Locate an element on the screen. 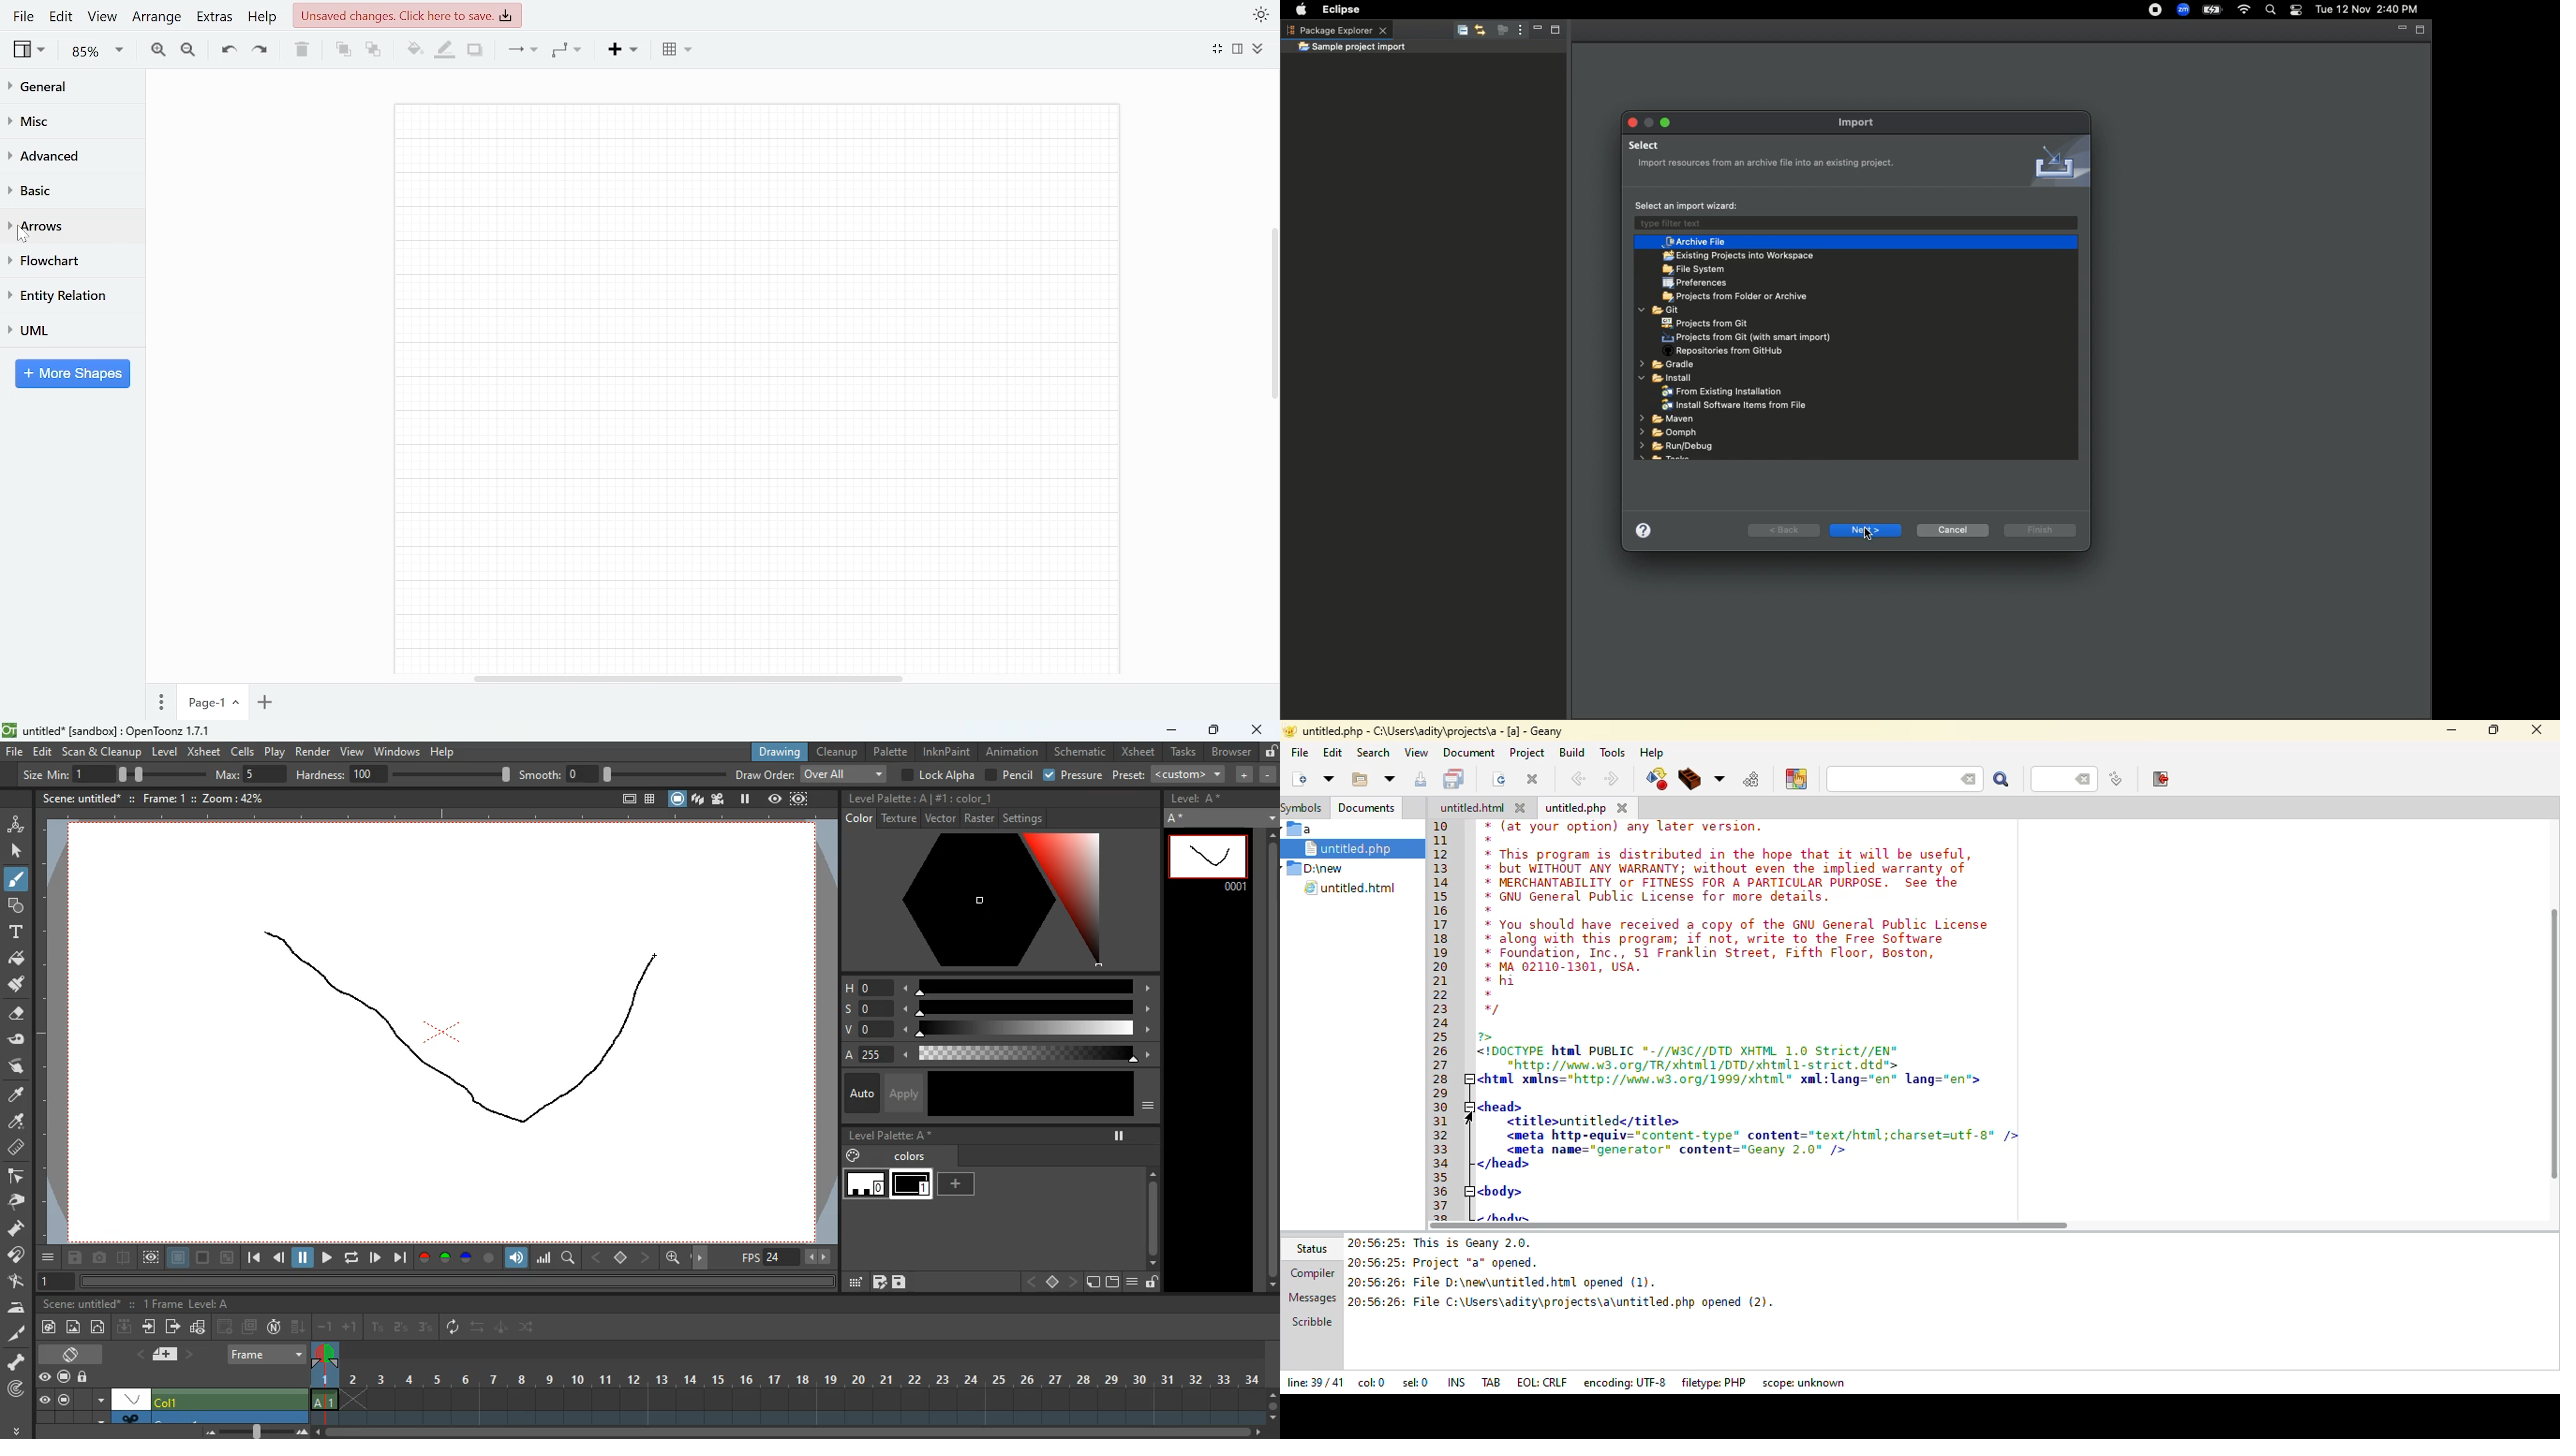  document is located at coordinates (169, 1354).